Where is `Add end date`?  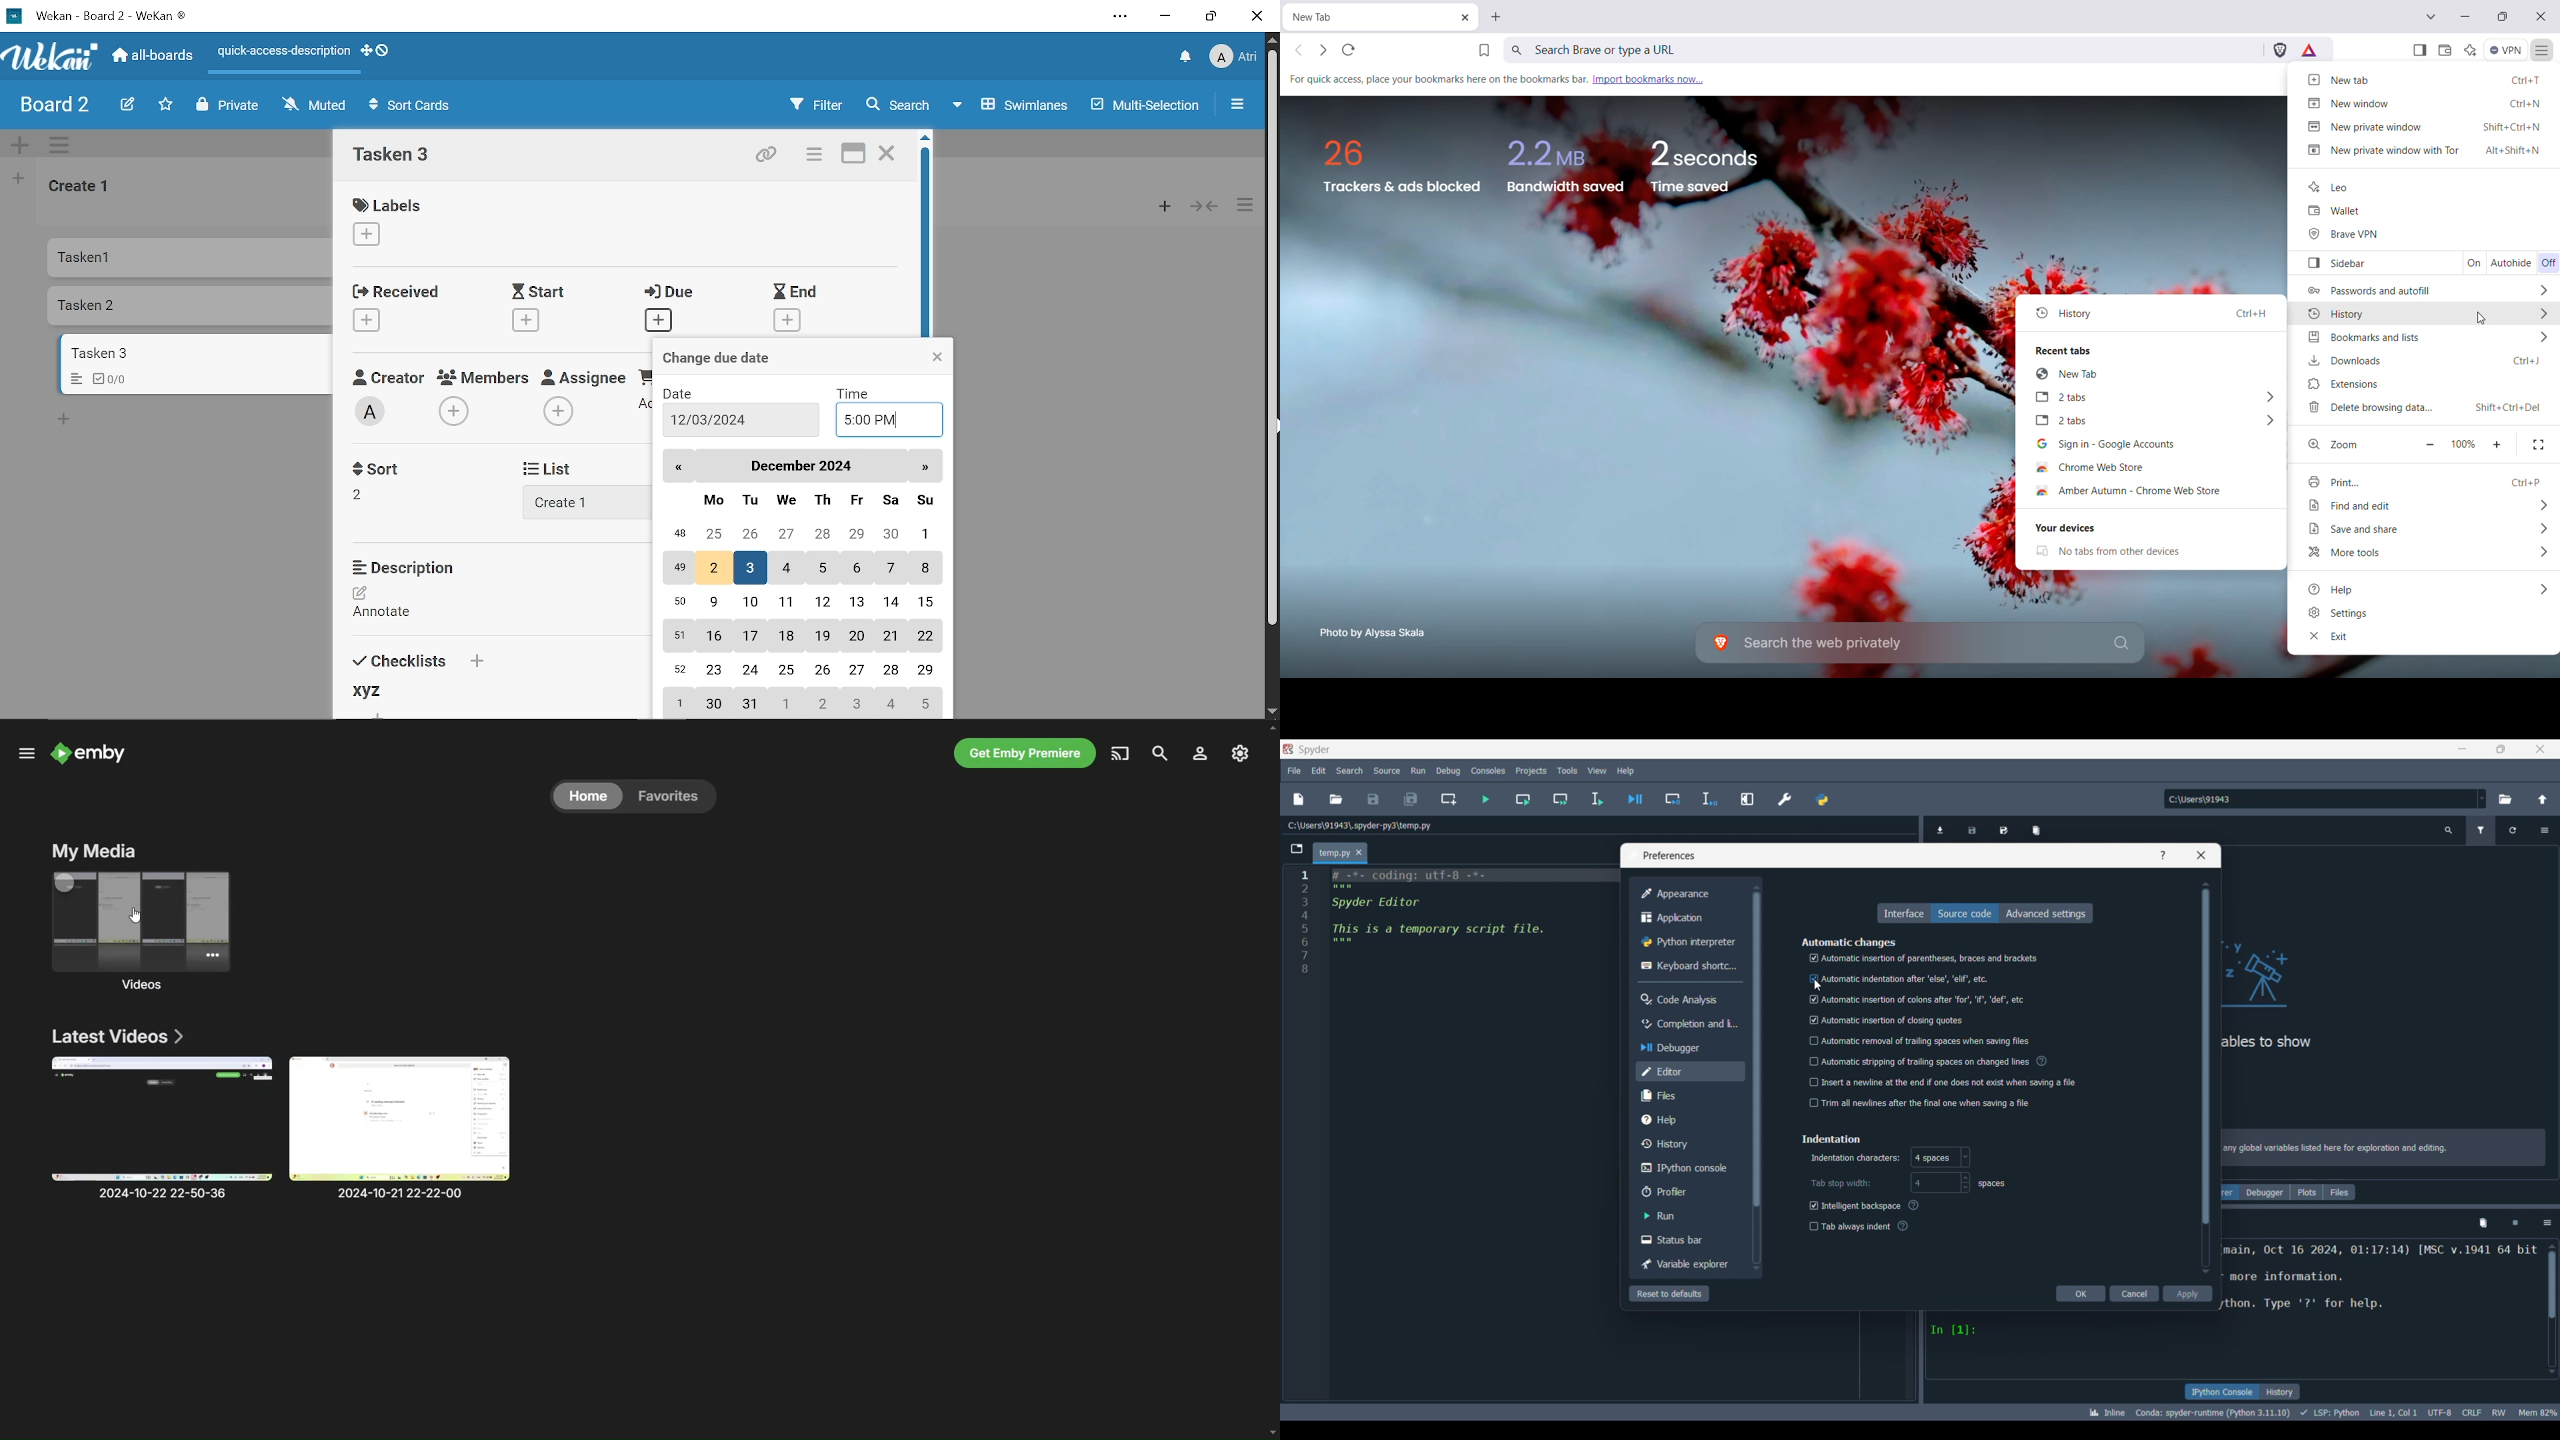 Add end date is located at coordinates (788, 321).